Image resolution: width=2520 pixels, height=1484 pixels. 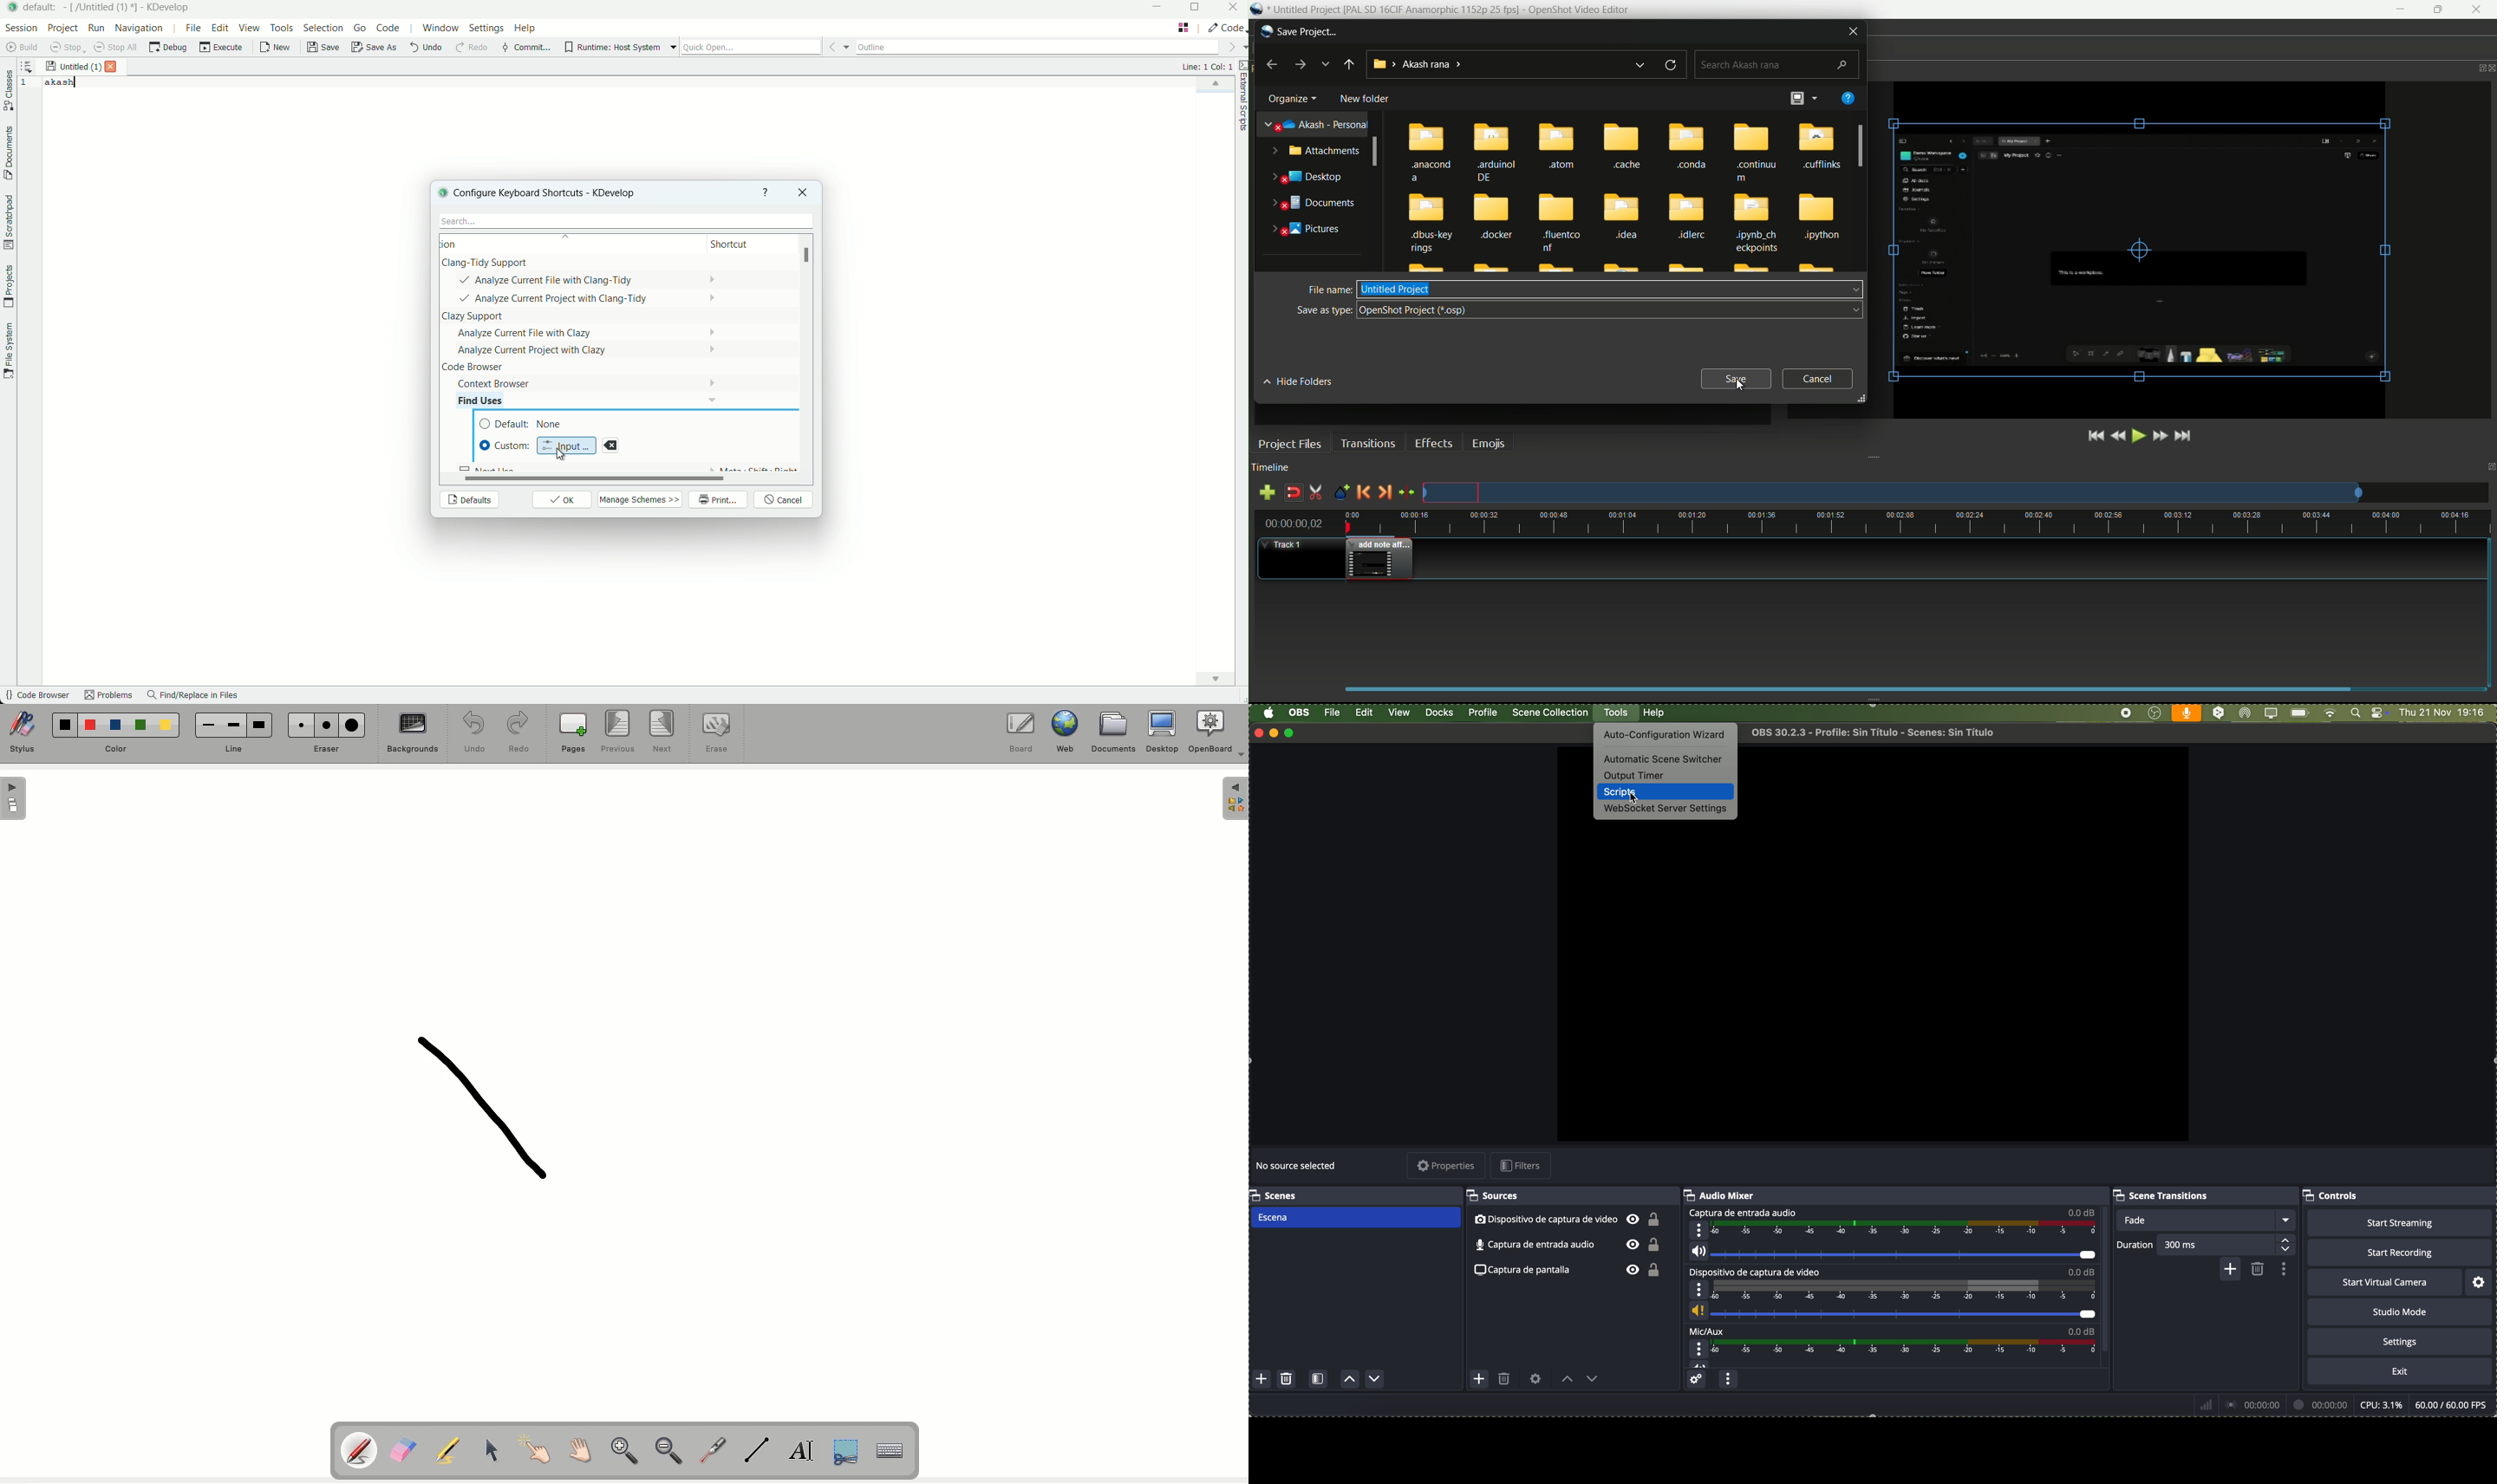 I want to click on controls, so click(x=2379, y=714).